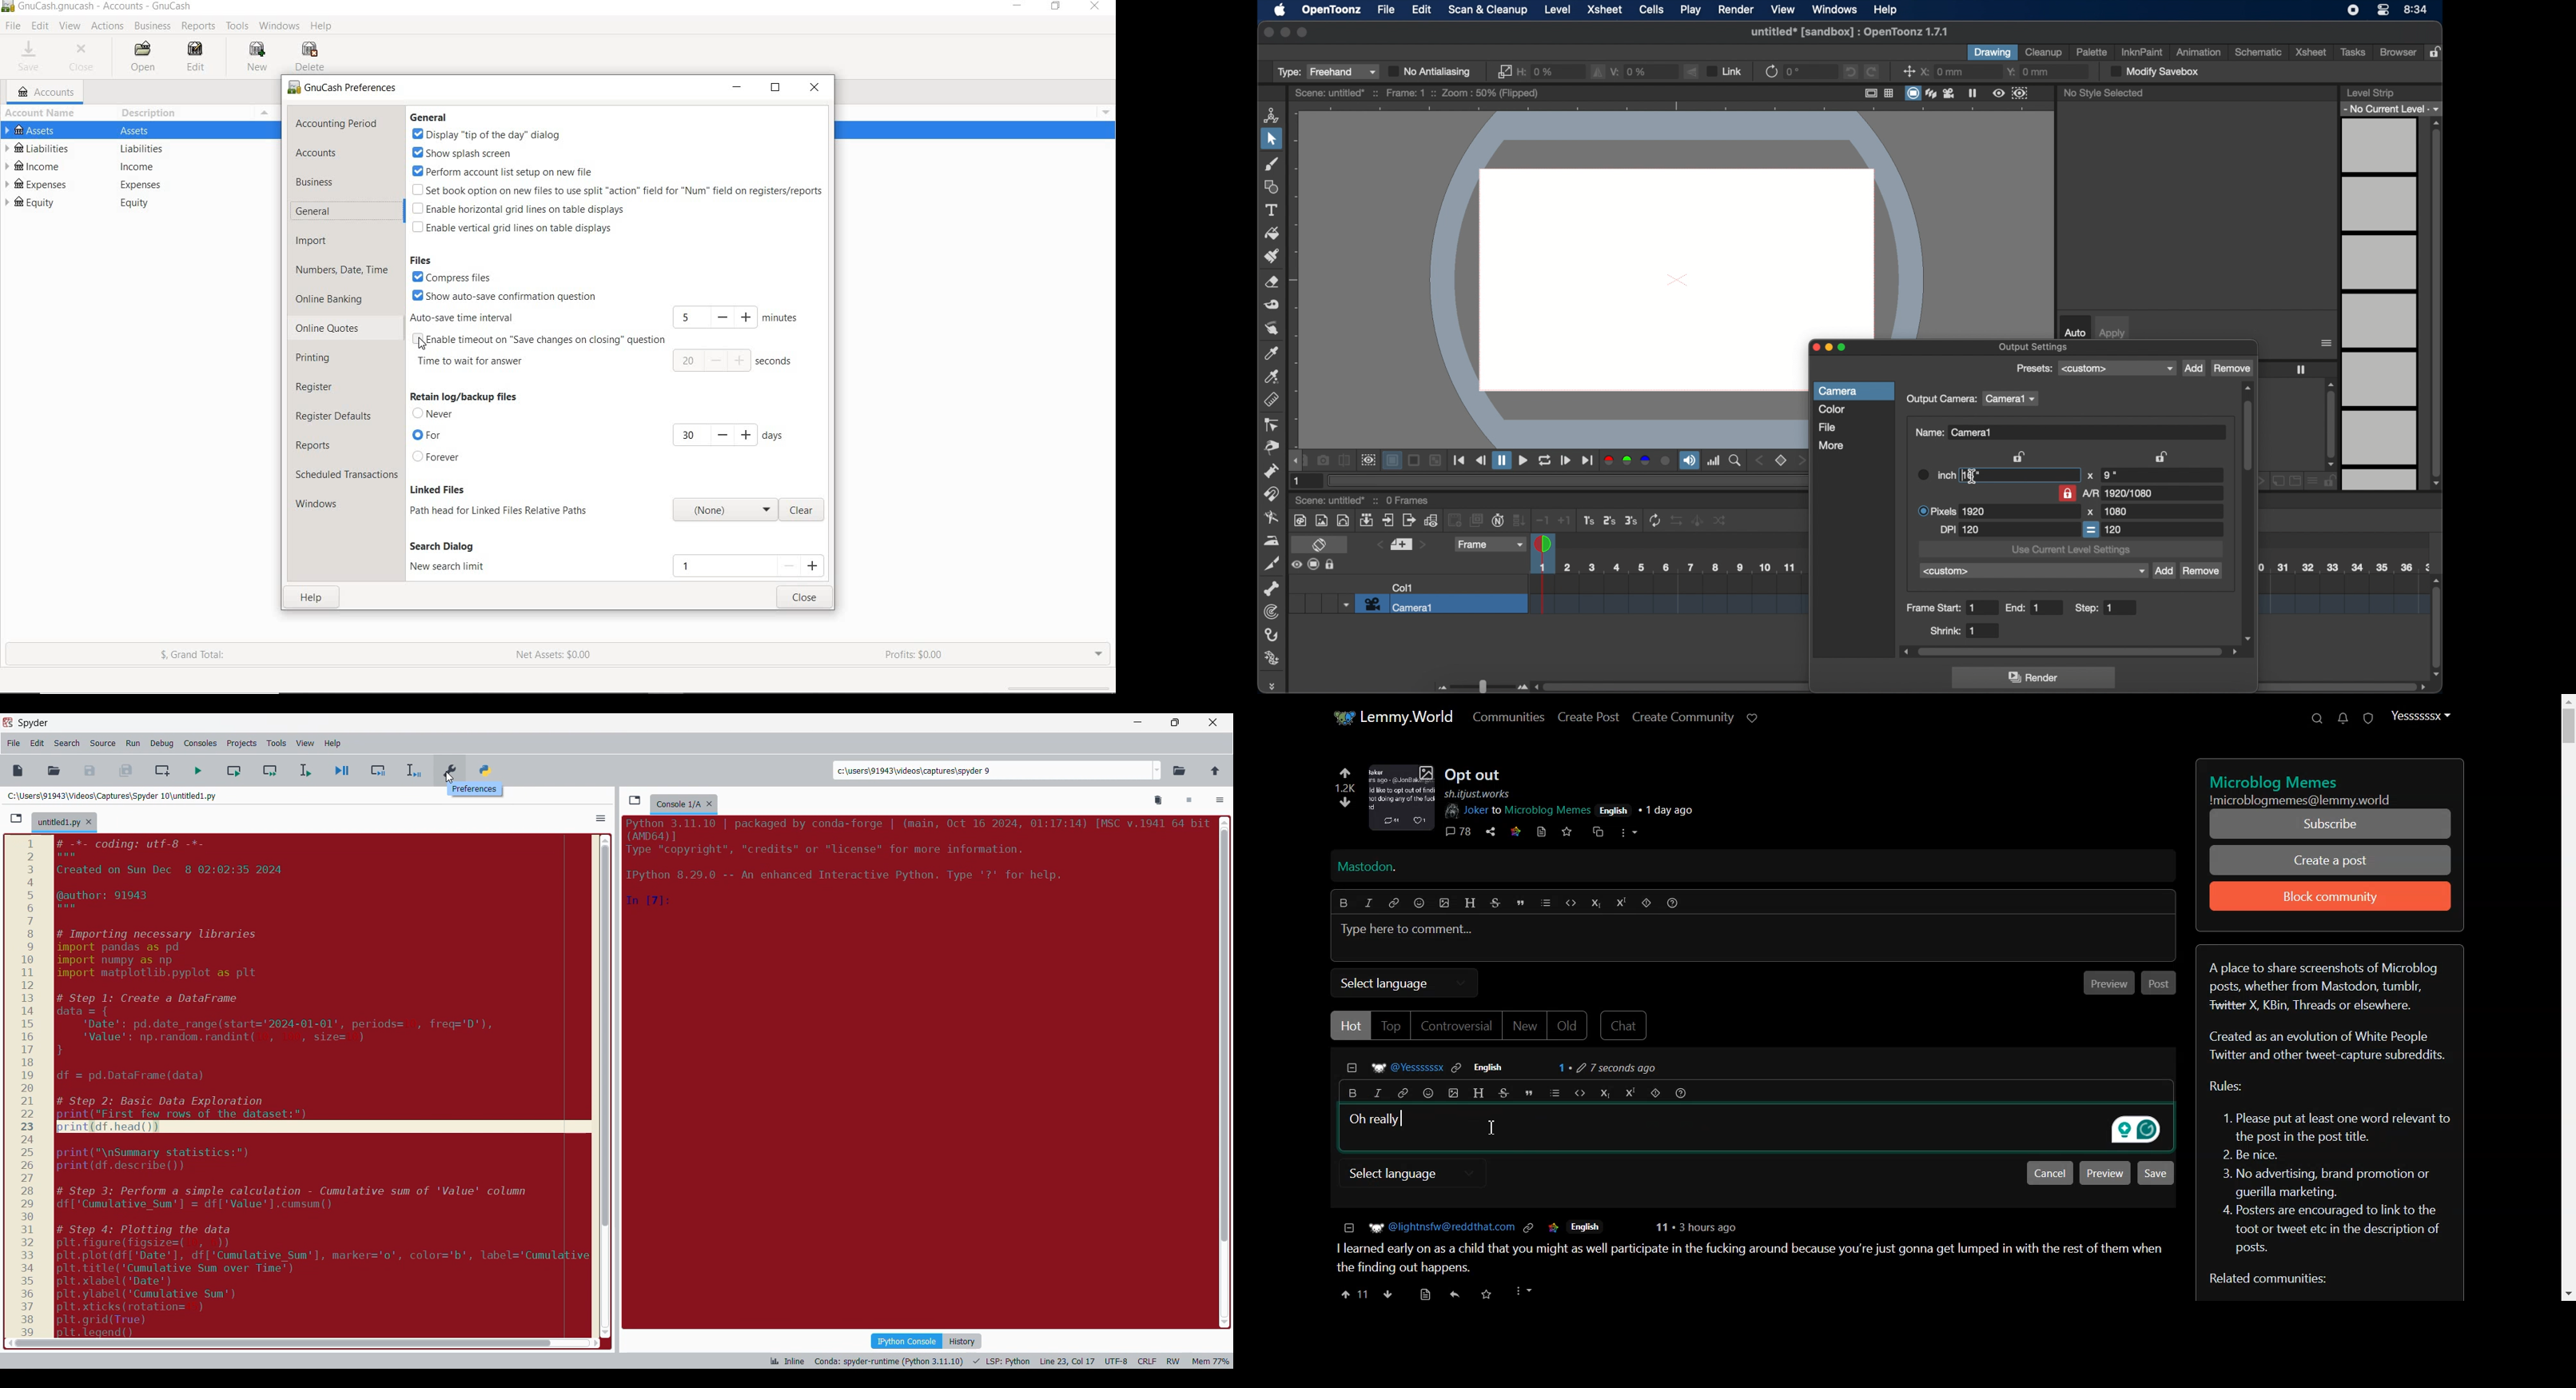 The image size is (2576, 1400). What do you see at coordinates (1175, 722) in the screenshot?
I see `Show in smaller tab` at bounding box center [1175, 722].